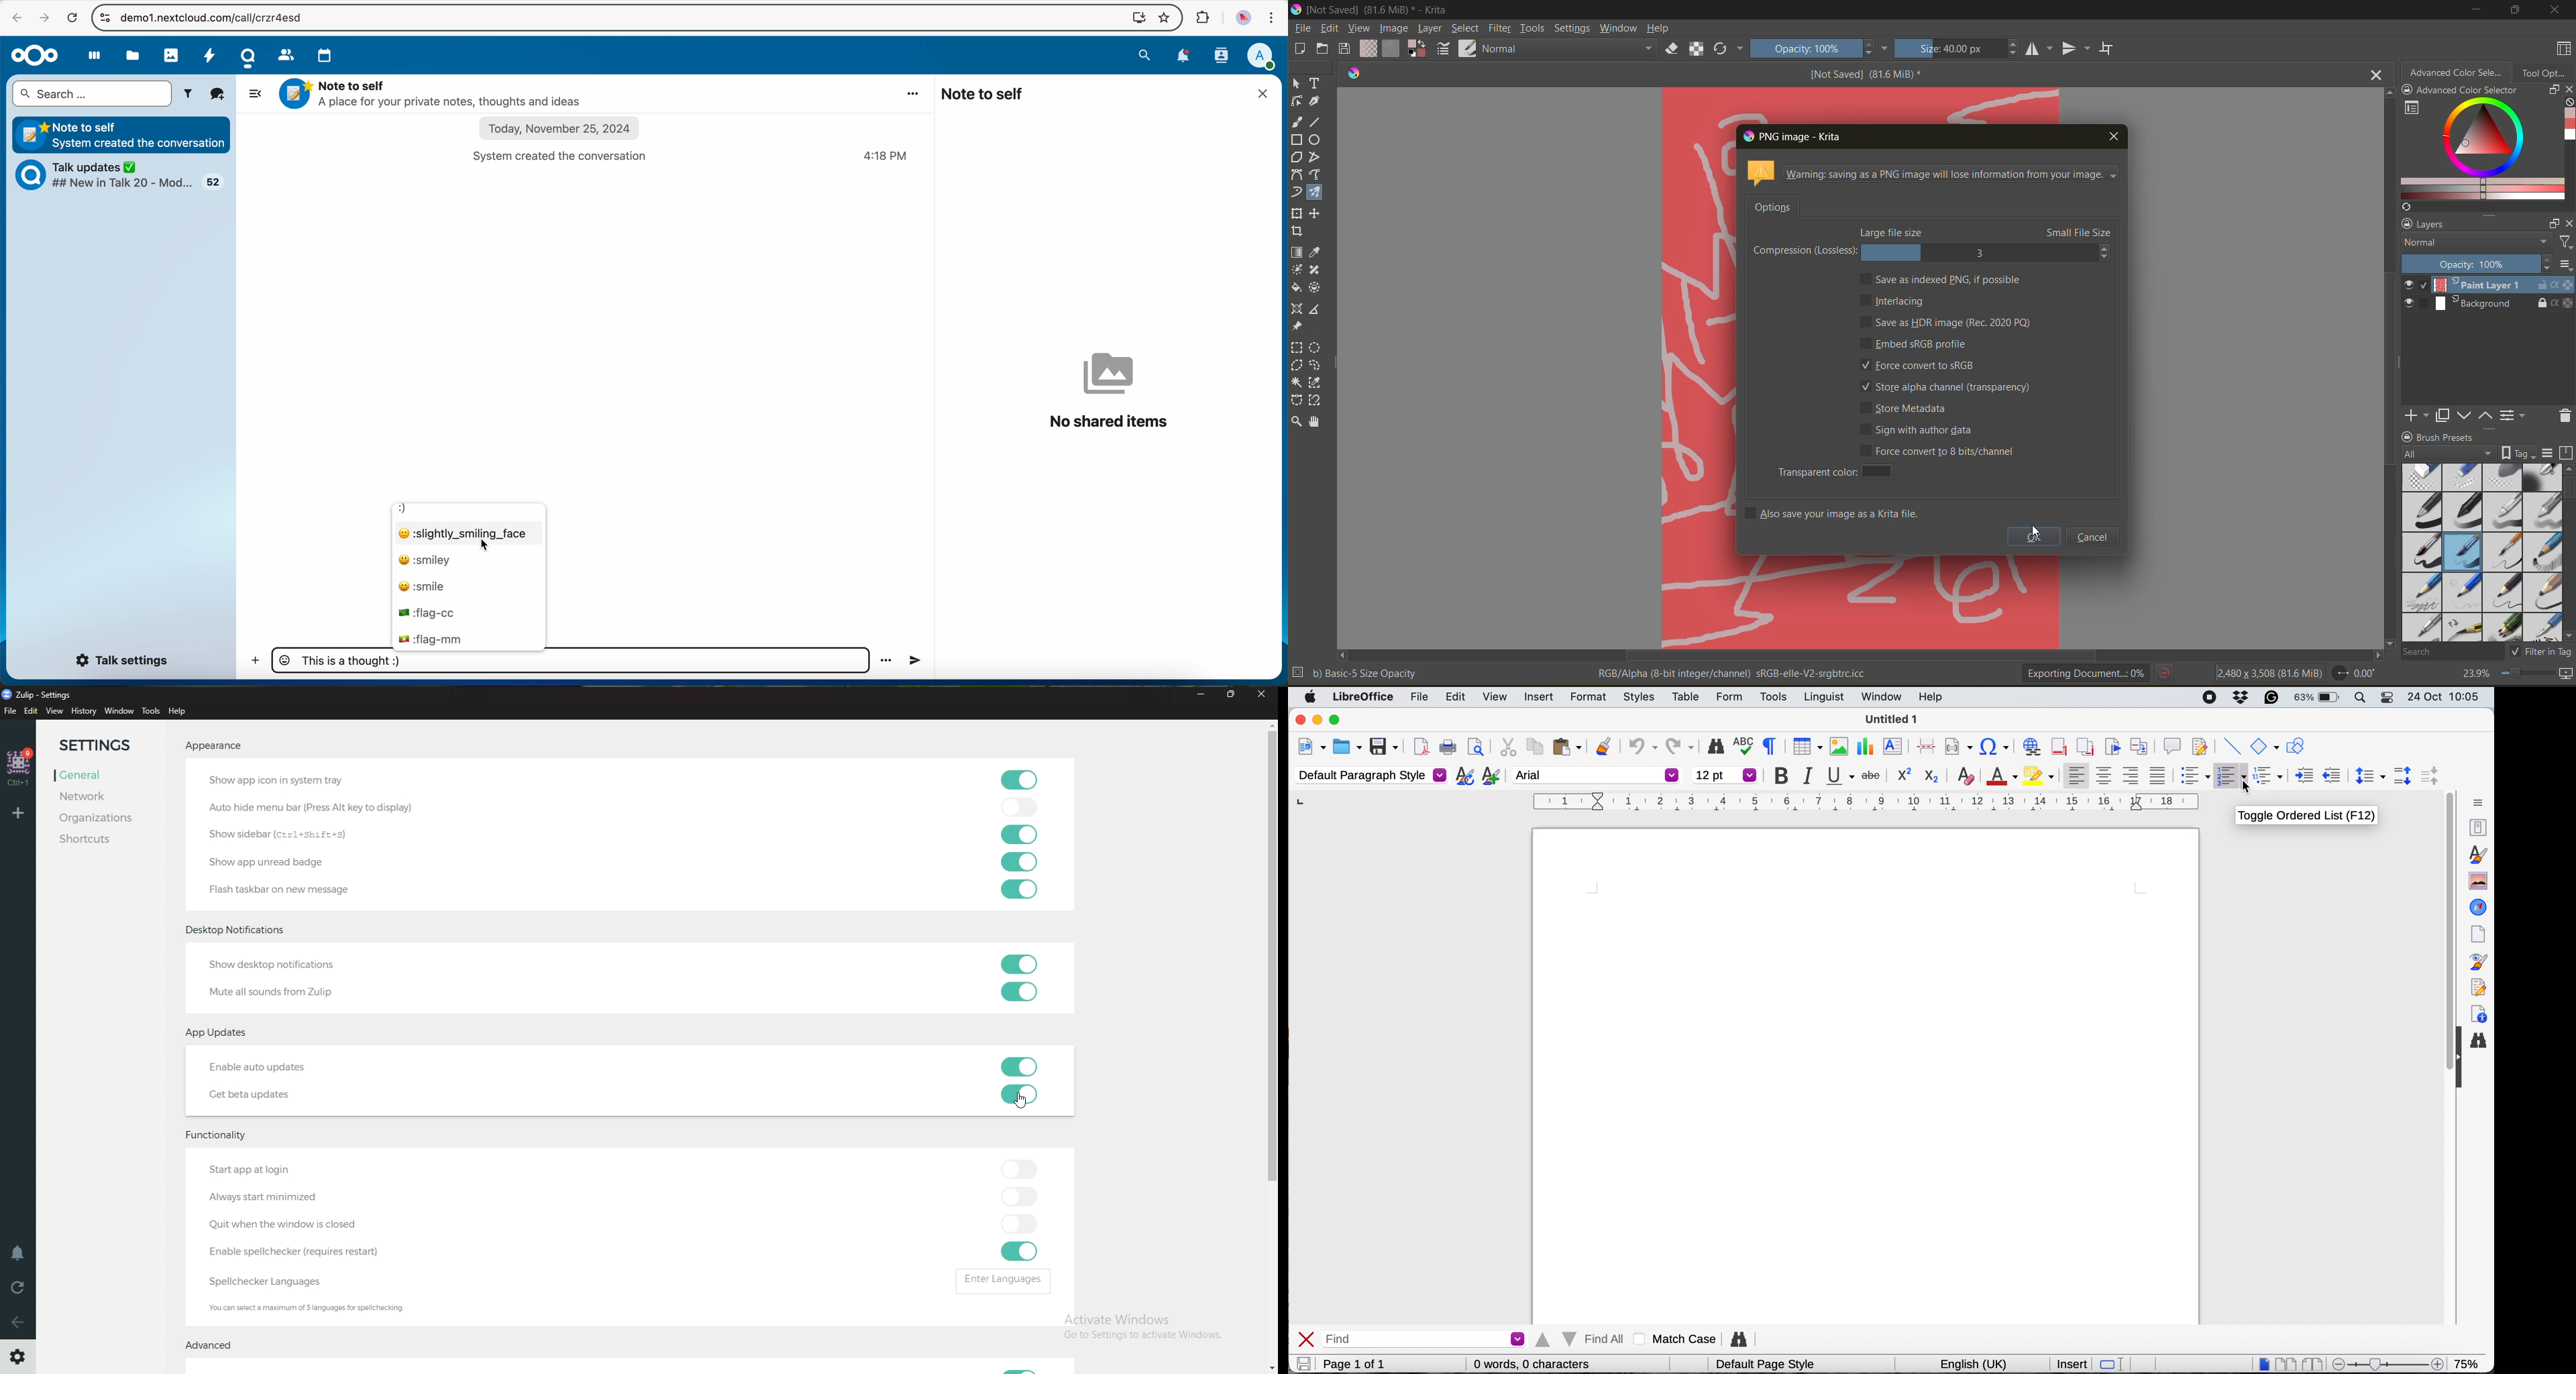 This screenshot has height=1400, width=2576. Describe the element at coordinates (43, 694) in the screenshot. I see `Zulip` at that location.